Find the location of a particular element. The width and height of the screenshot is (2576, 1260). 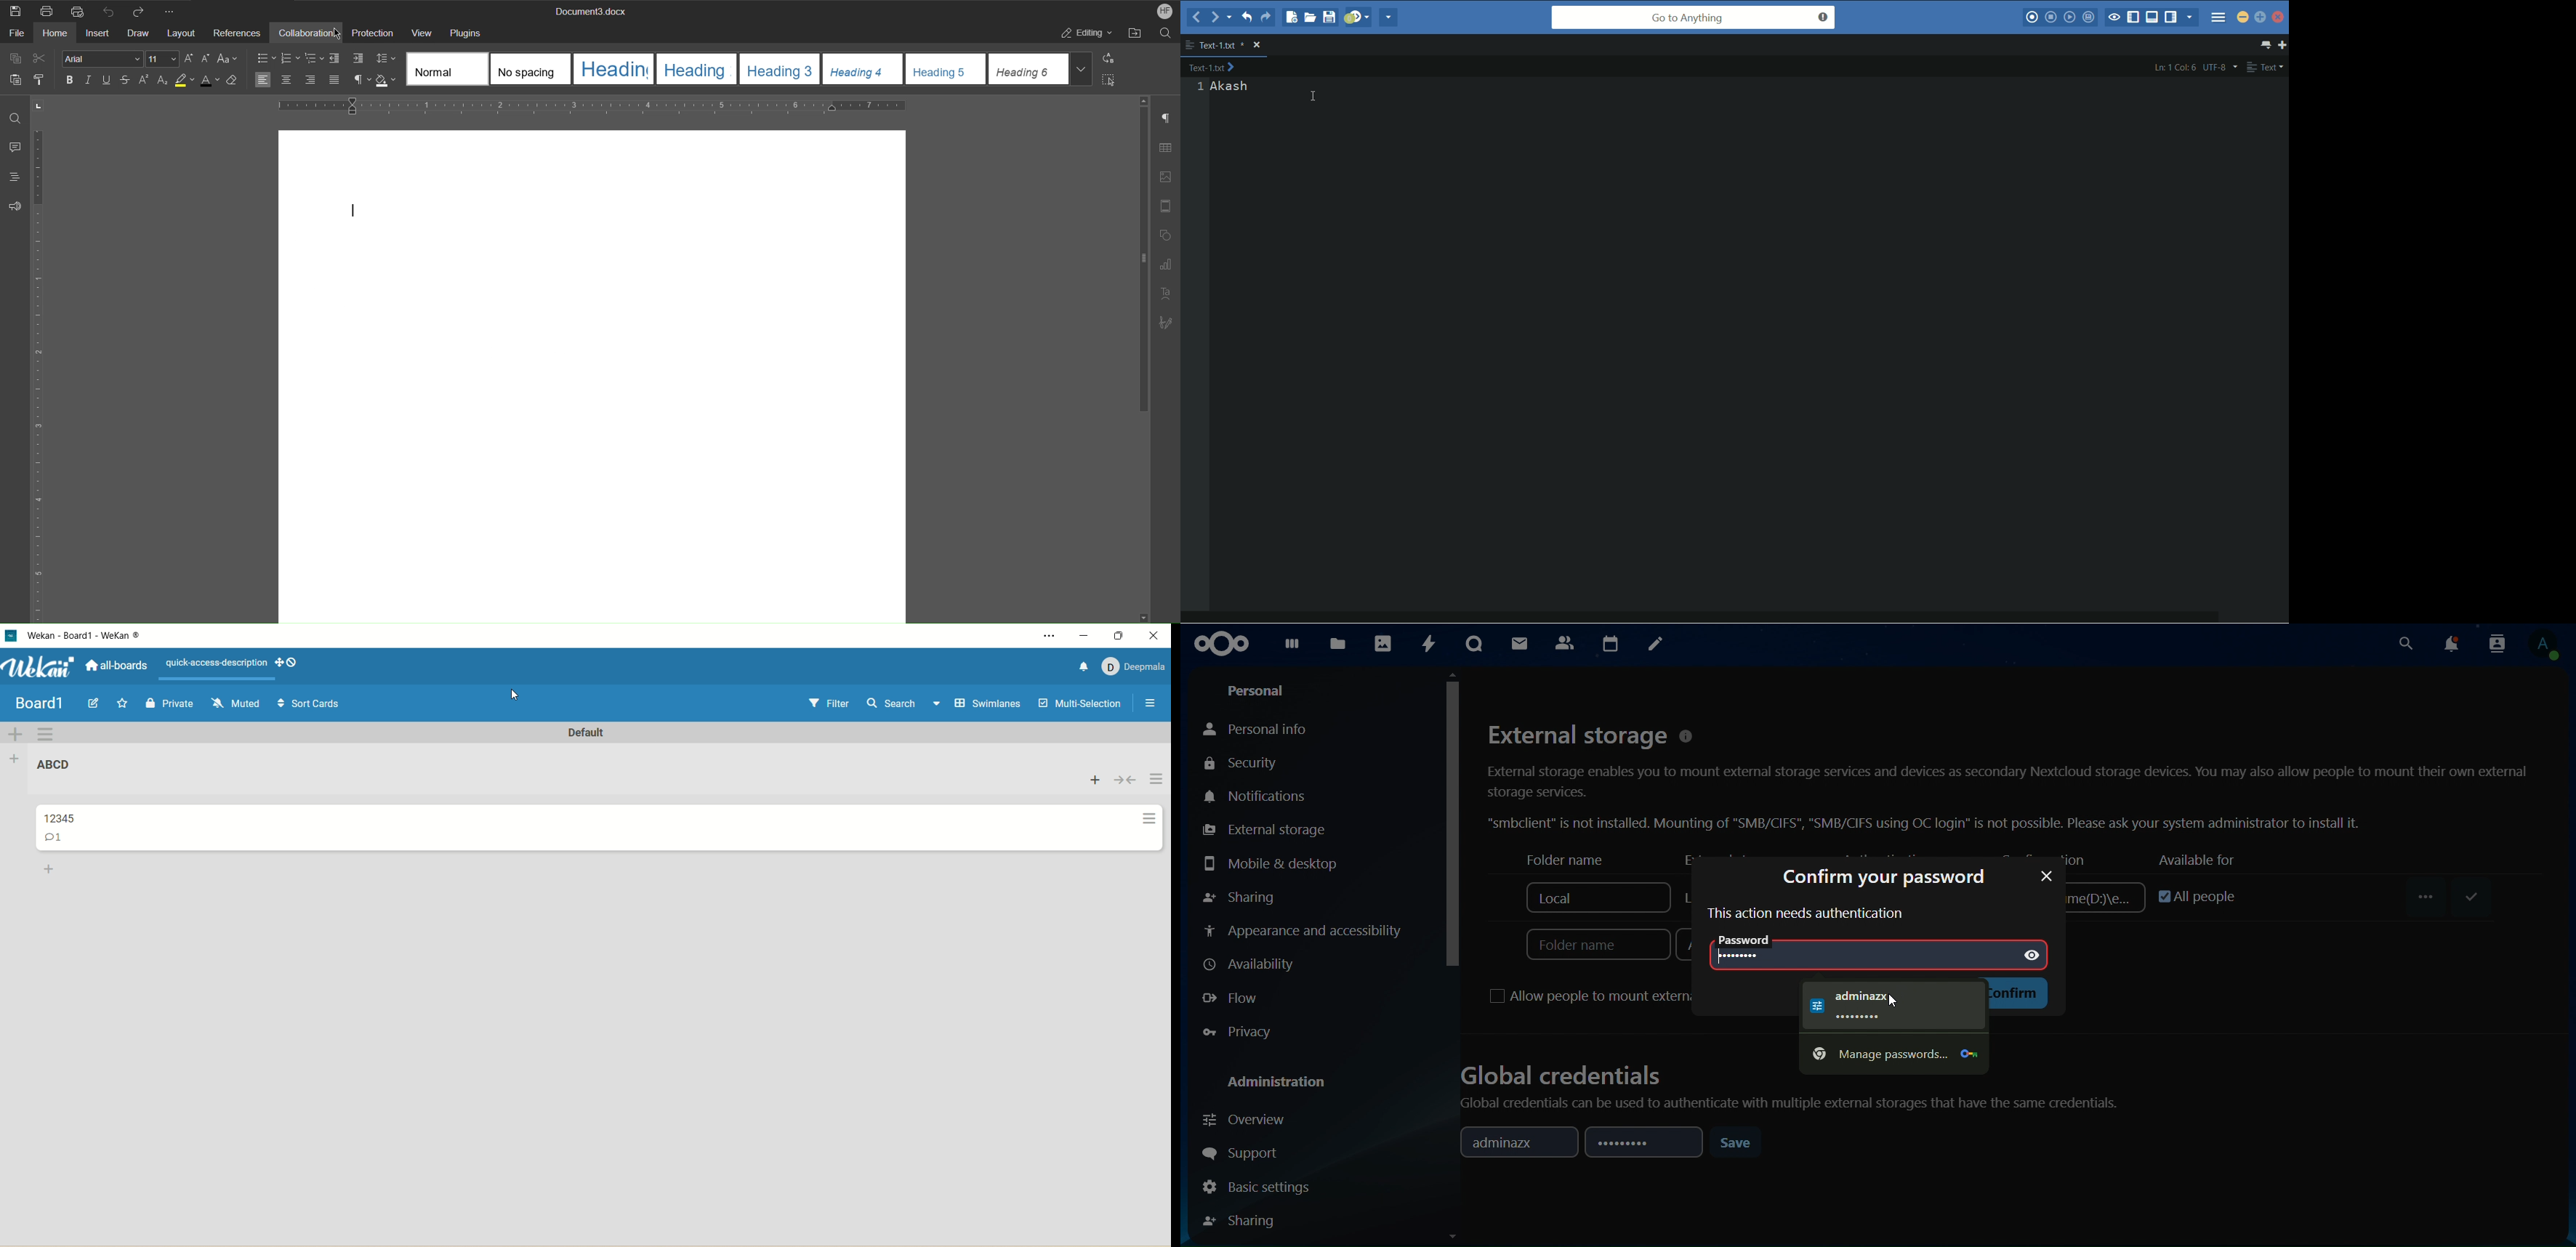

Typing cursor is located at coordinates (353, 212).